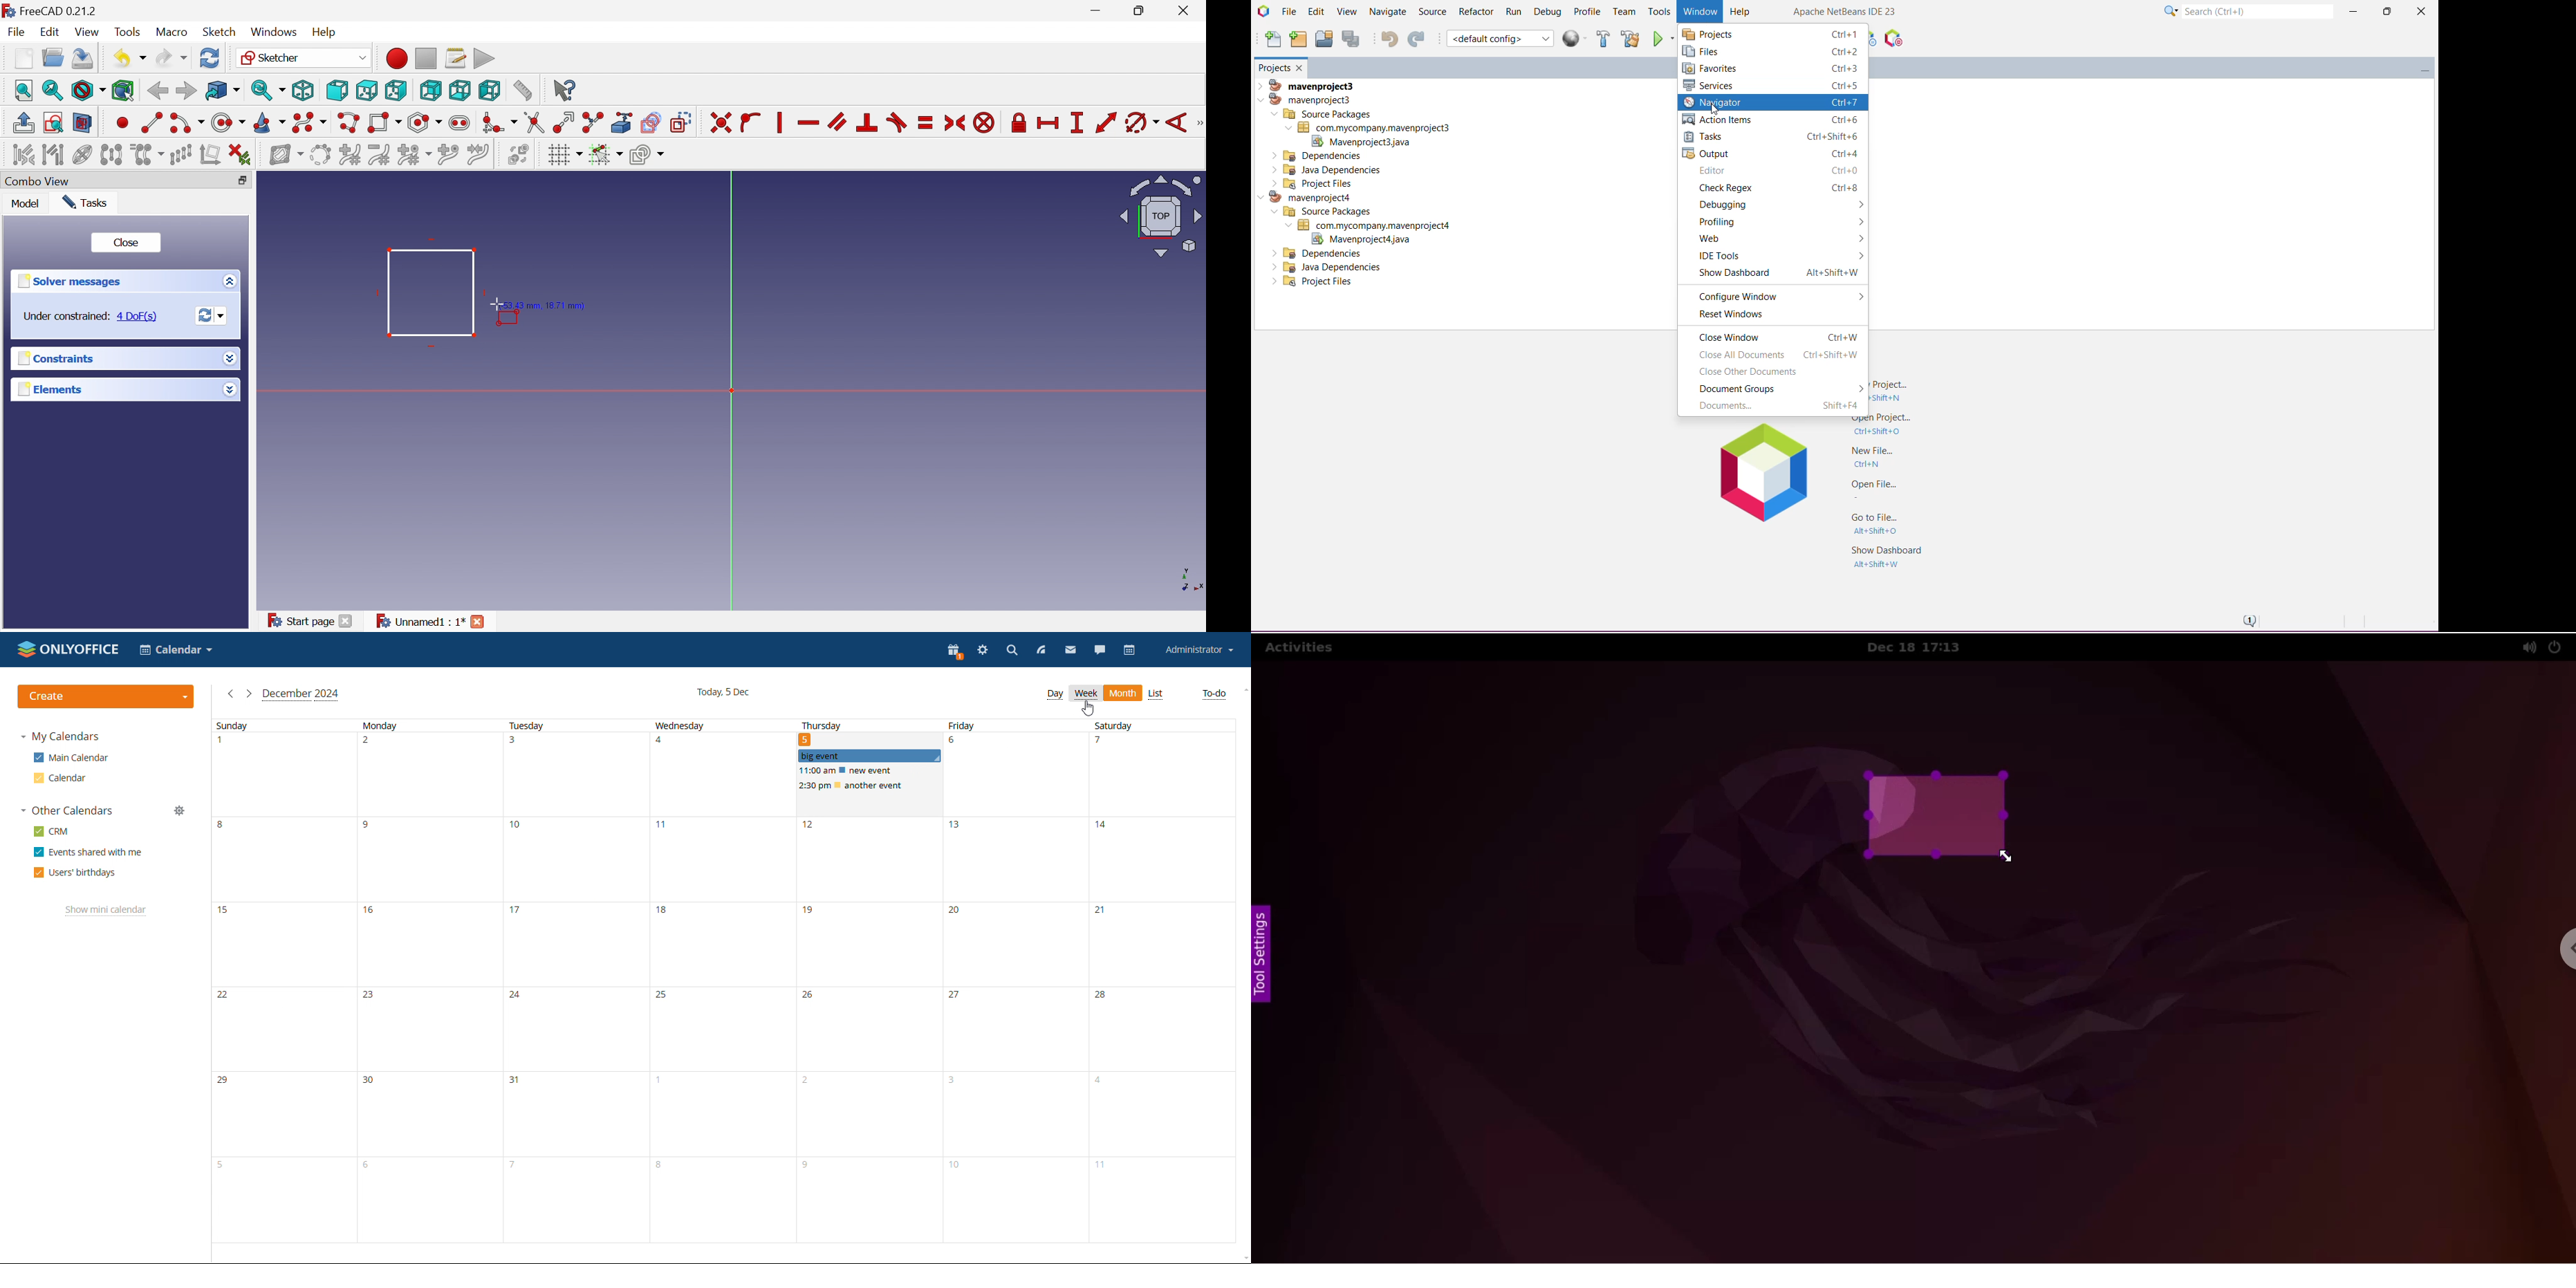 This screenshot has width=2576, height=1288. What do you see at coordinates (26, 205) in the screenshot?
I see `Model` at bounding box center [26, 205].